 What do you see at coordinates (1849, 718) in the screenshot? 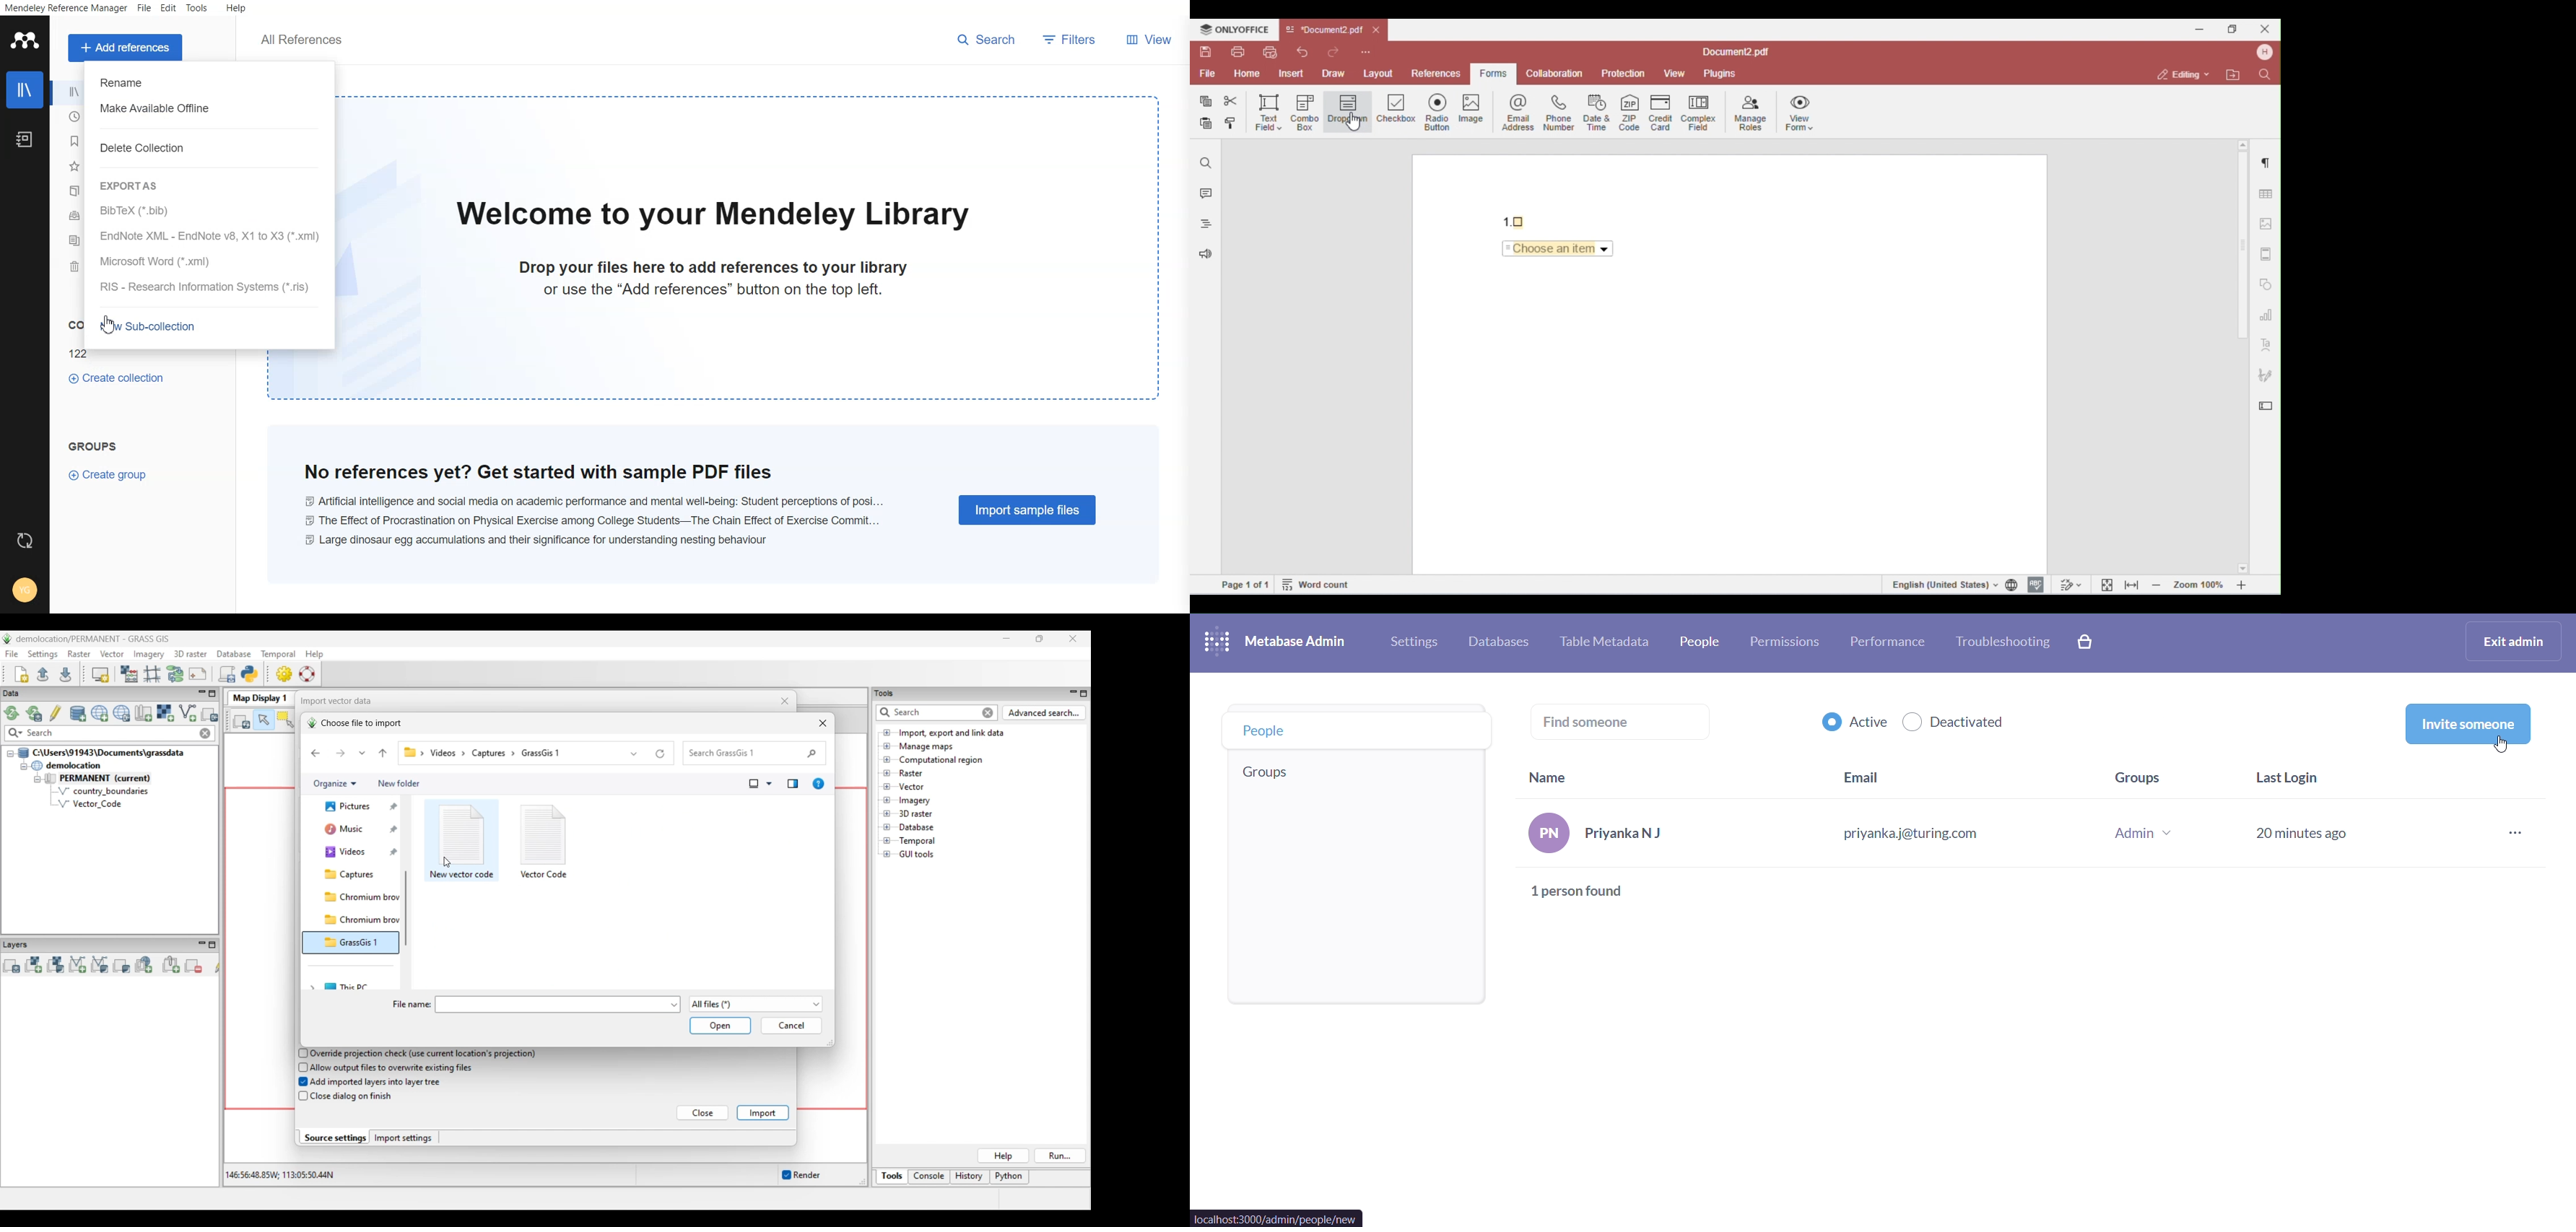
I see `active` at bounding box center [1849, 718].